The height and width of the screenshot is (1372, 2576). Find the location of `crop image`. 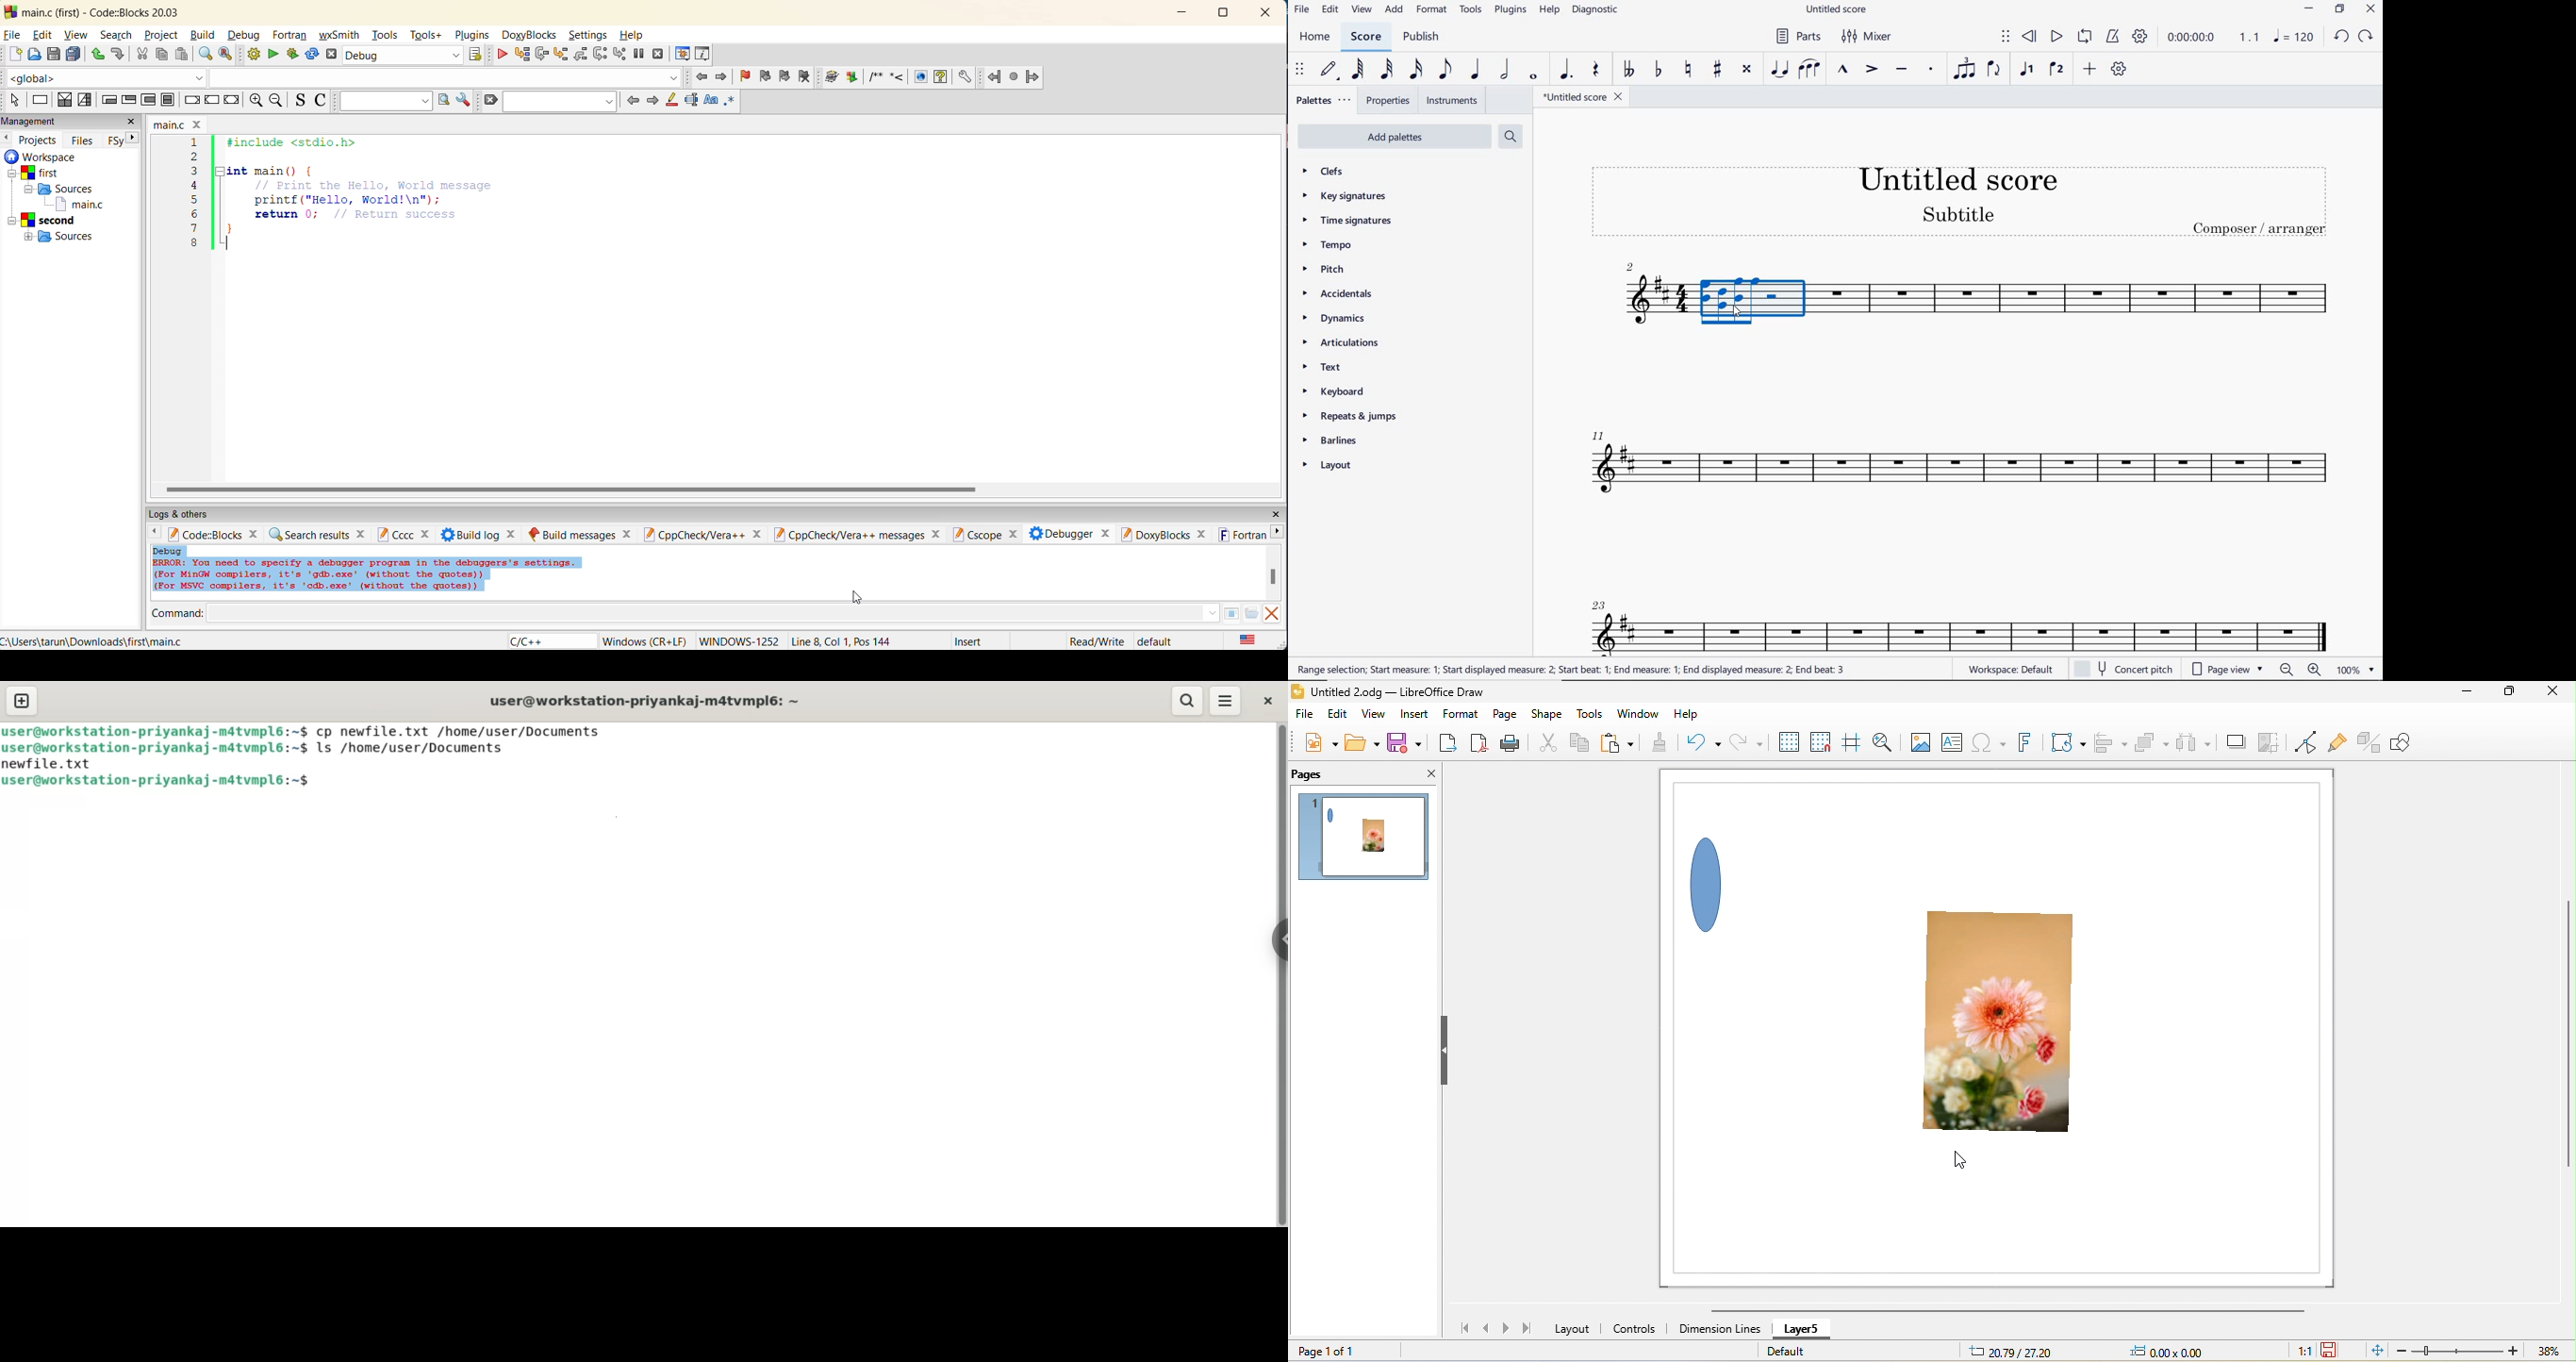

crop image is located at coordinates (2259, 743).